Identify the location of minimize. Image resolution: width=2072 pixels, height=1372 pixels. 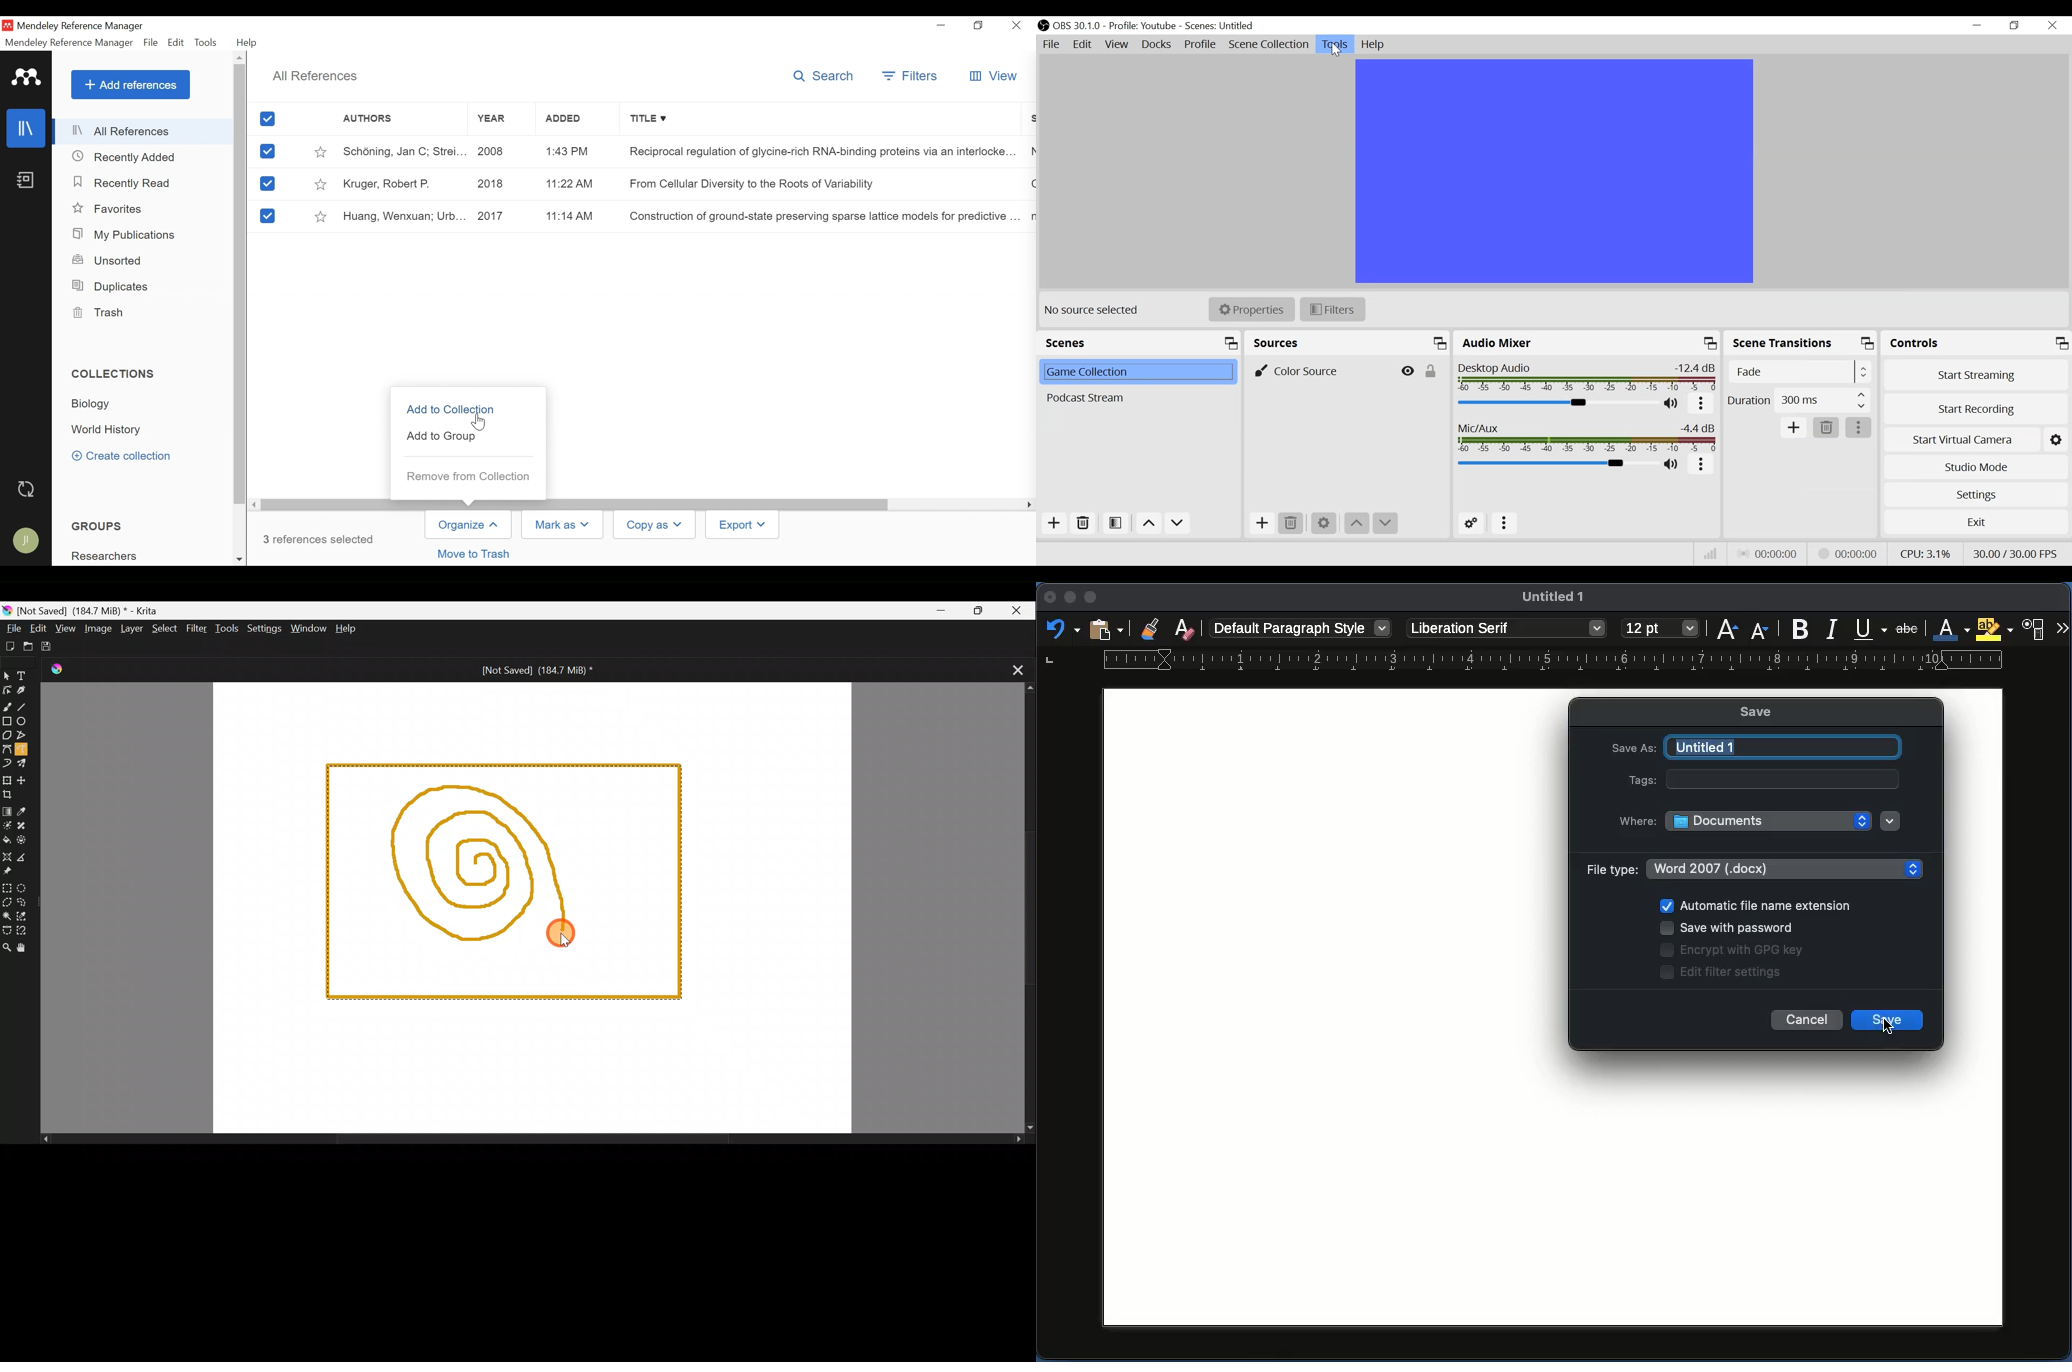
(1976, 25).